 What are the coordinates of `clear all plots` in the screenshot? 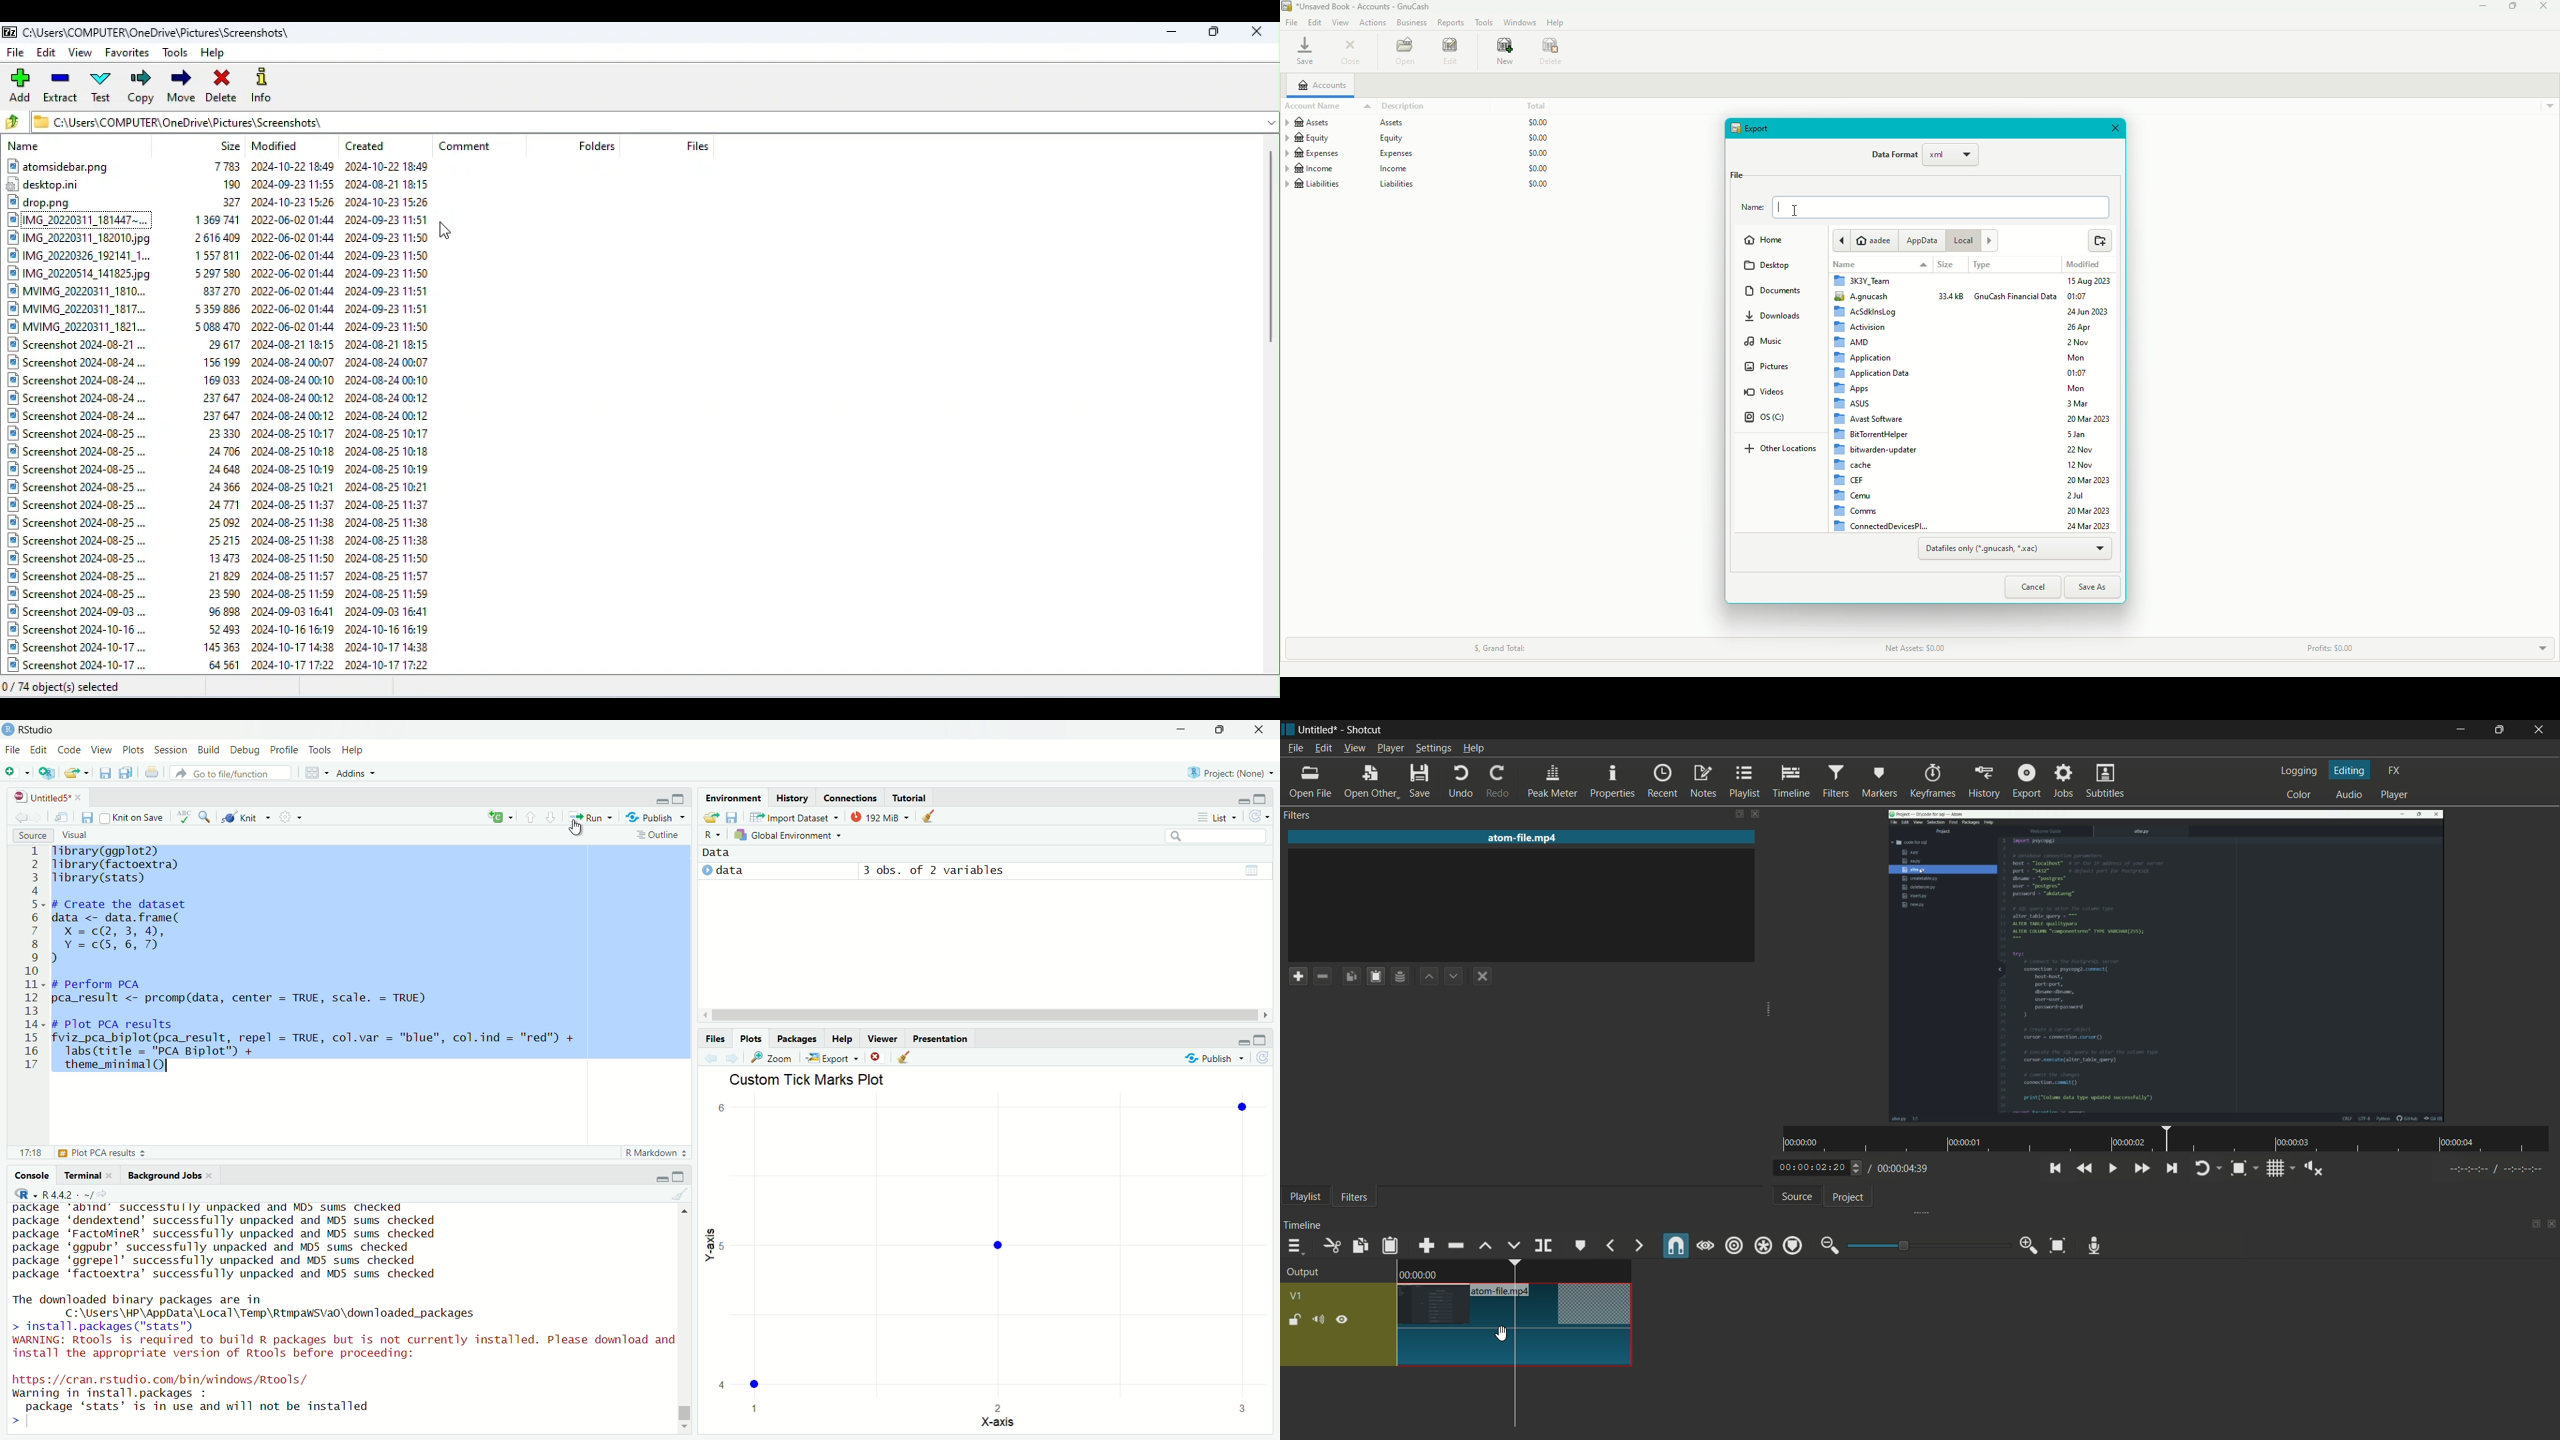 It's located at (905, 1057).